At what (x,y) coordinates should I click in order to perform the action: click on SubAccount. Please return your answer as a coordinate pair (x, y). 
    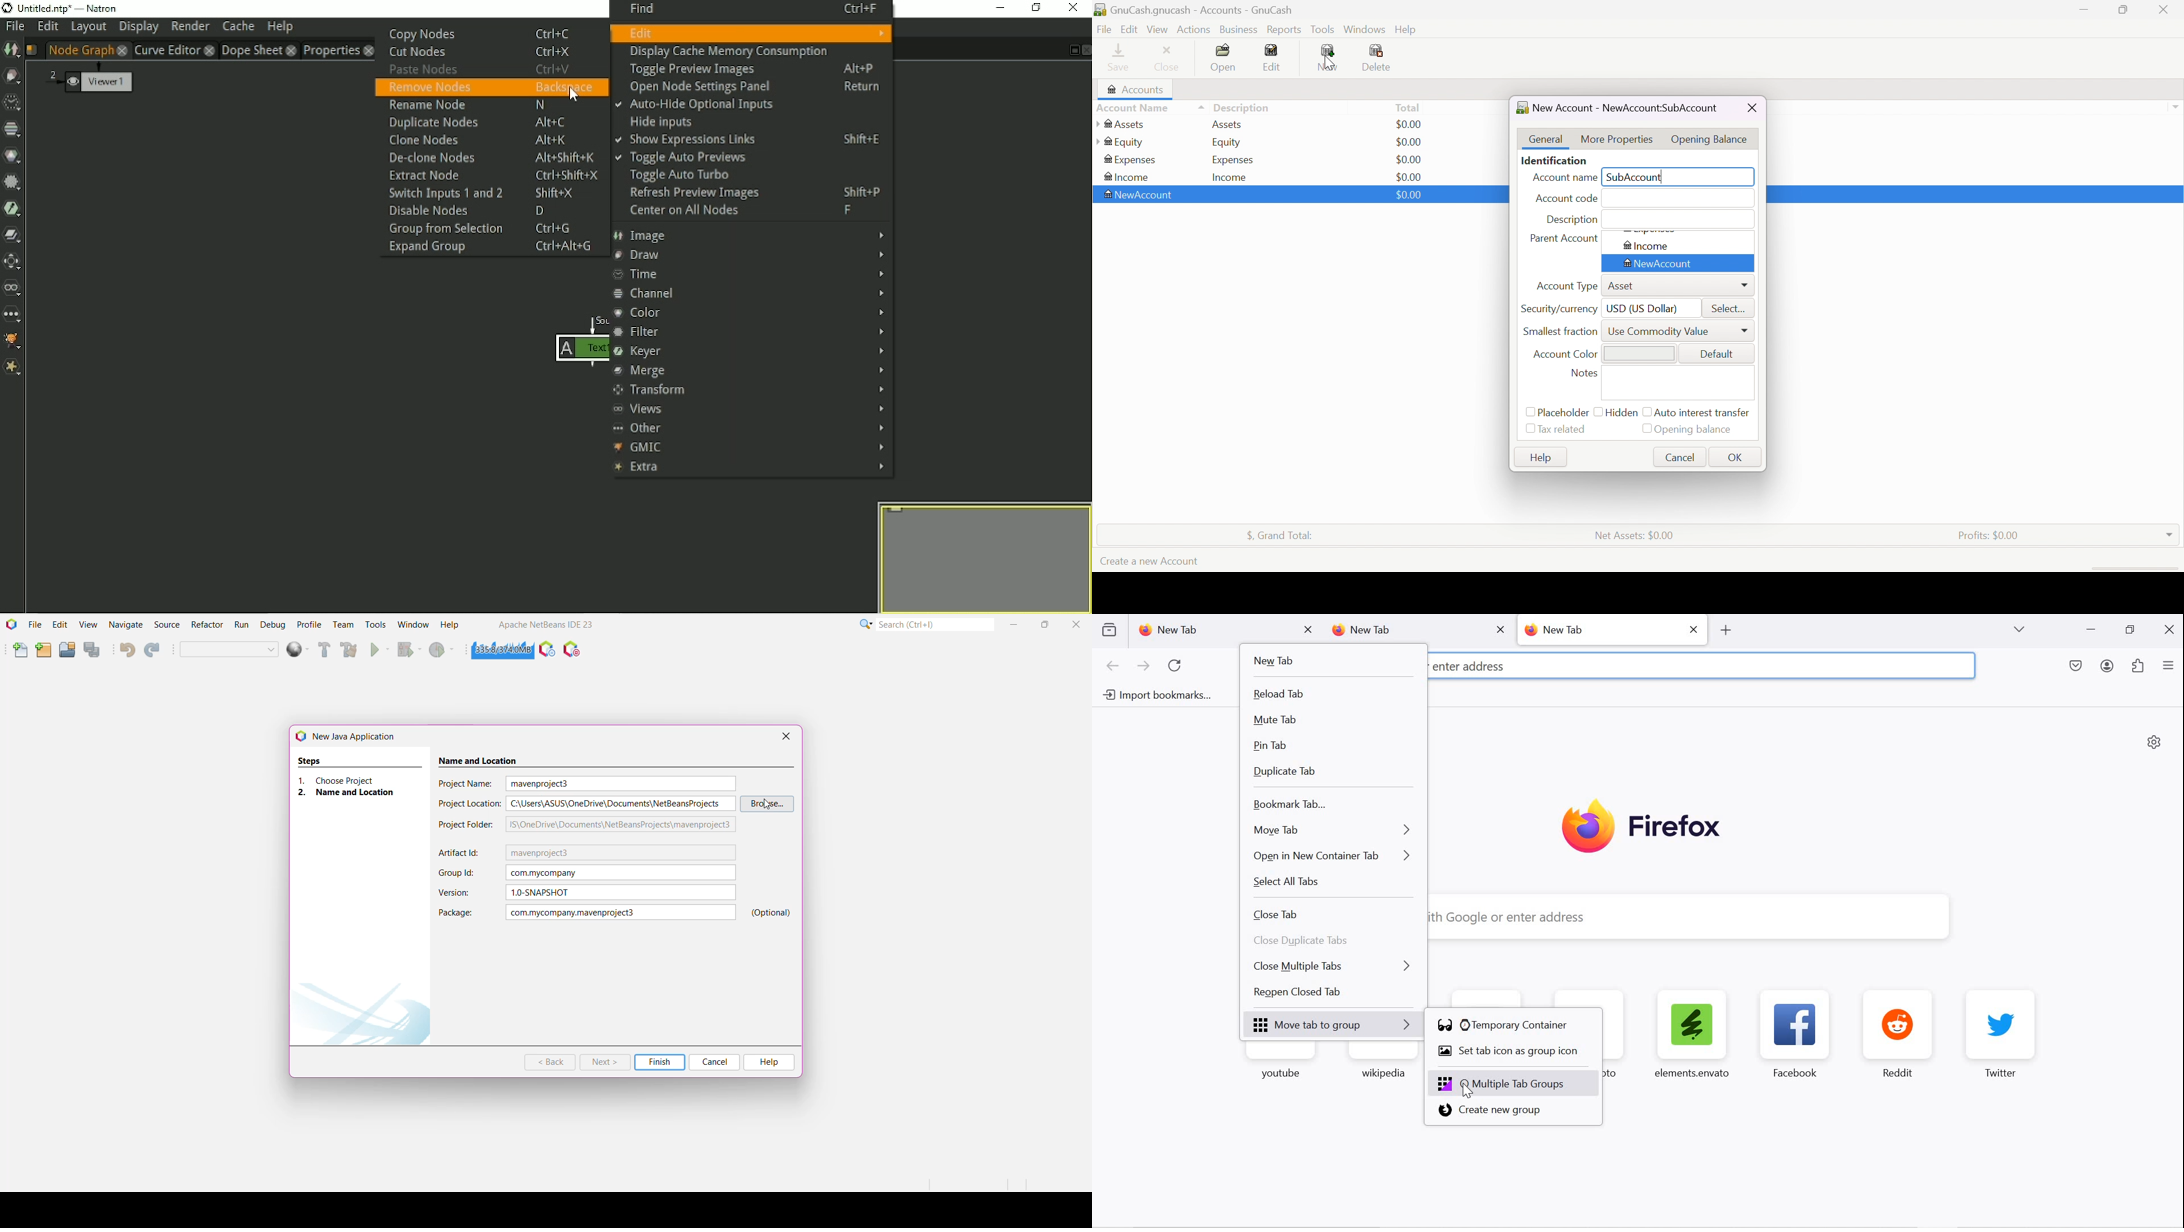
    Looking at the image, I should click on (1636, 177).